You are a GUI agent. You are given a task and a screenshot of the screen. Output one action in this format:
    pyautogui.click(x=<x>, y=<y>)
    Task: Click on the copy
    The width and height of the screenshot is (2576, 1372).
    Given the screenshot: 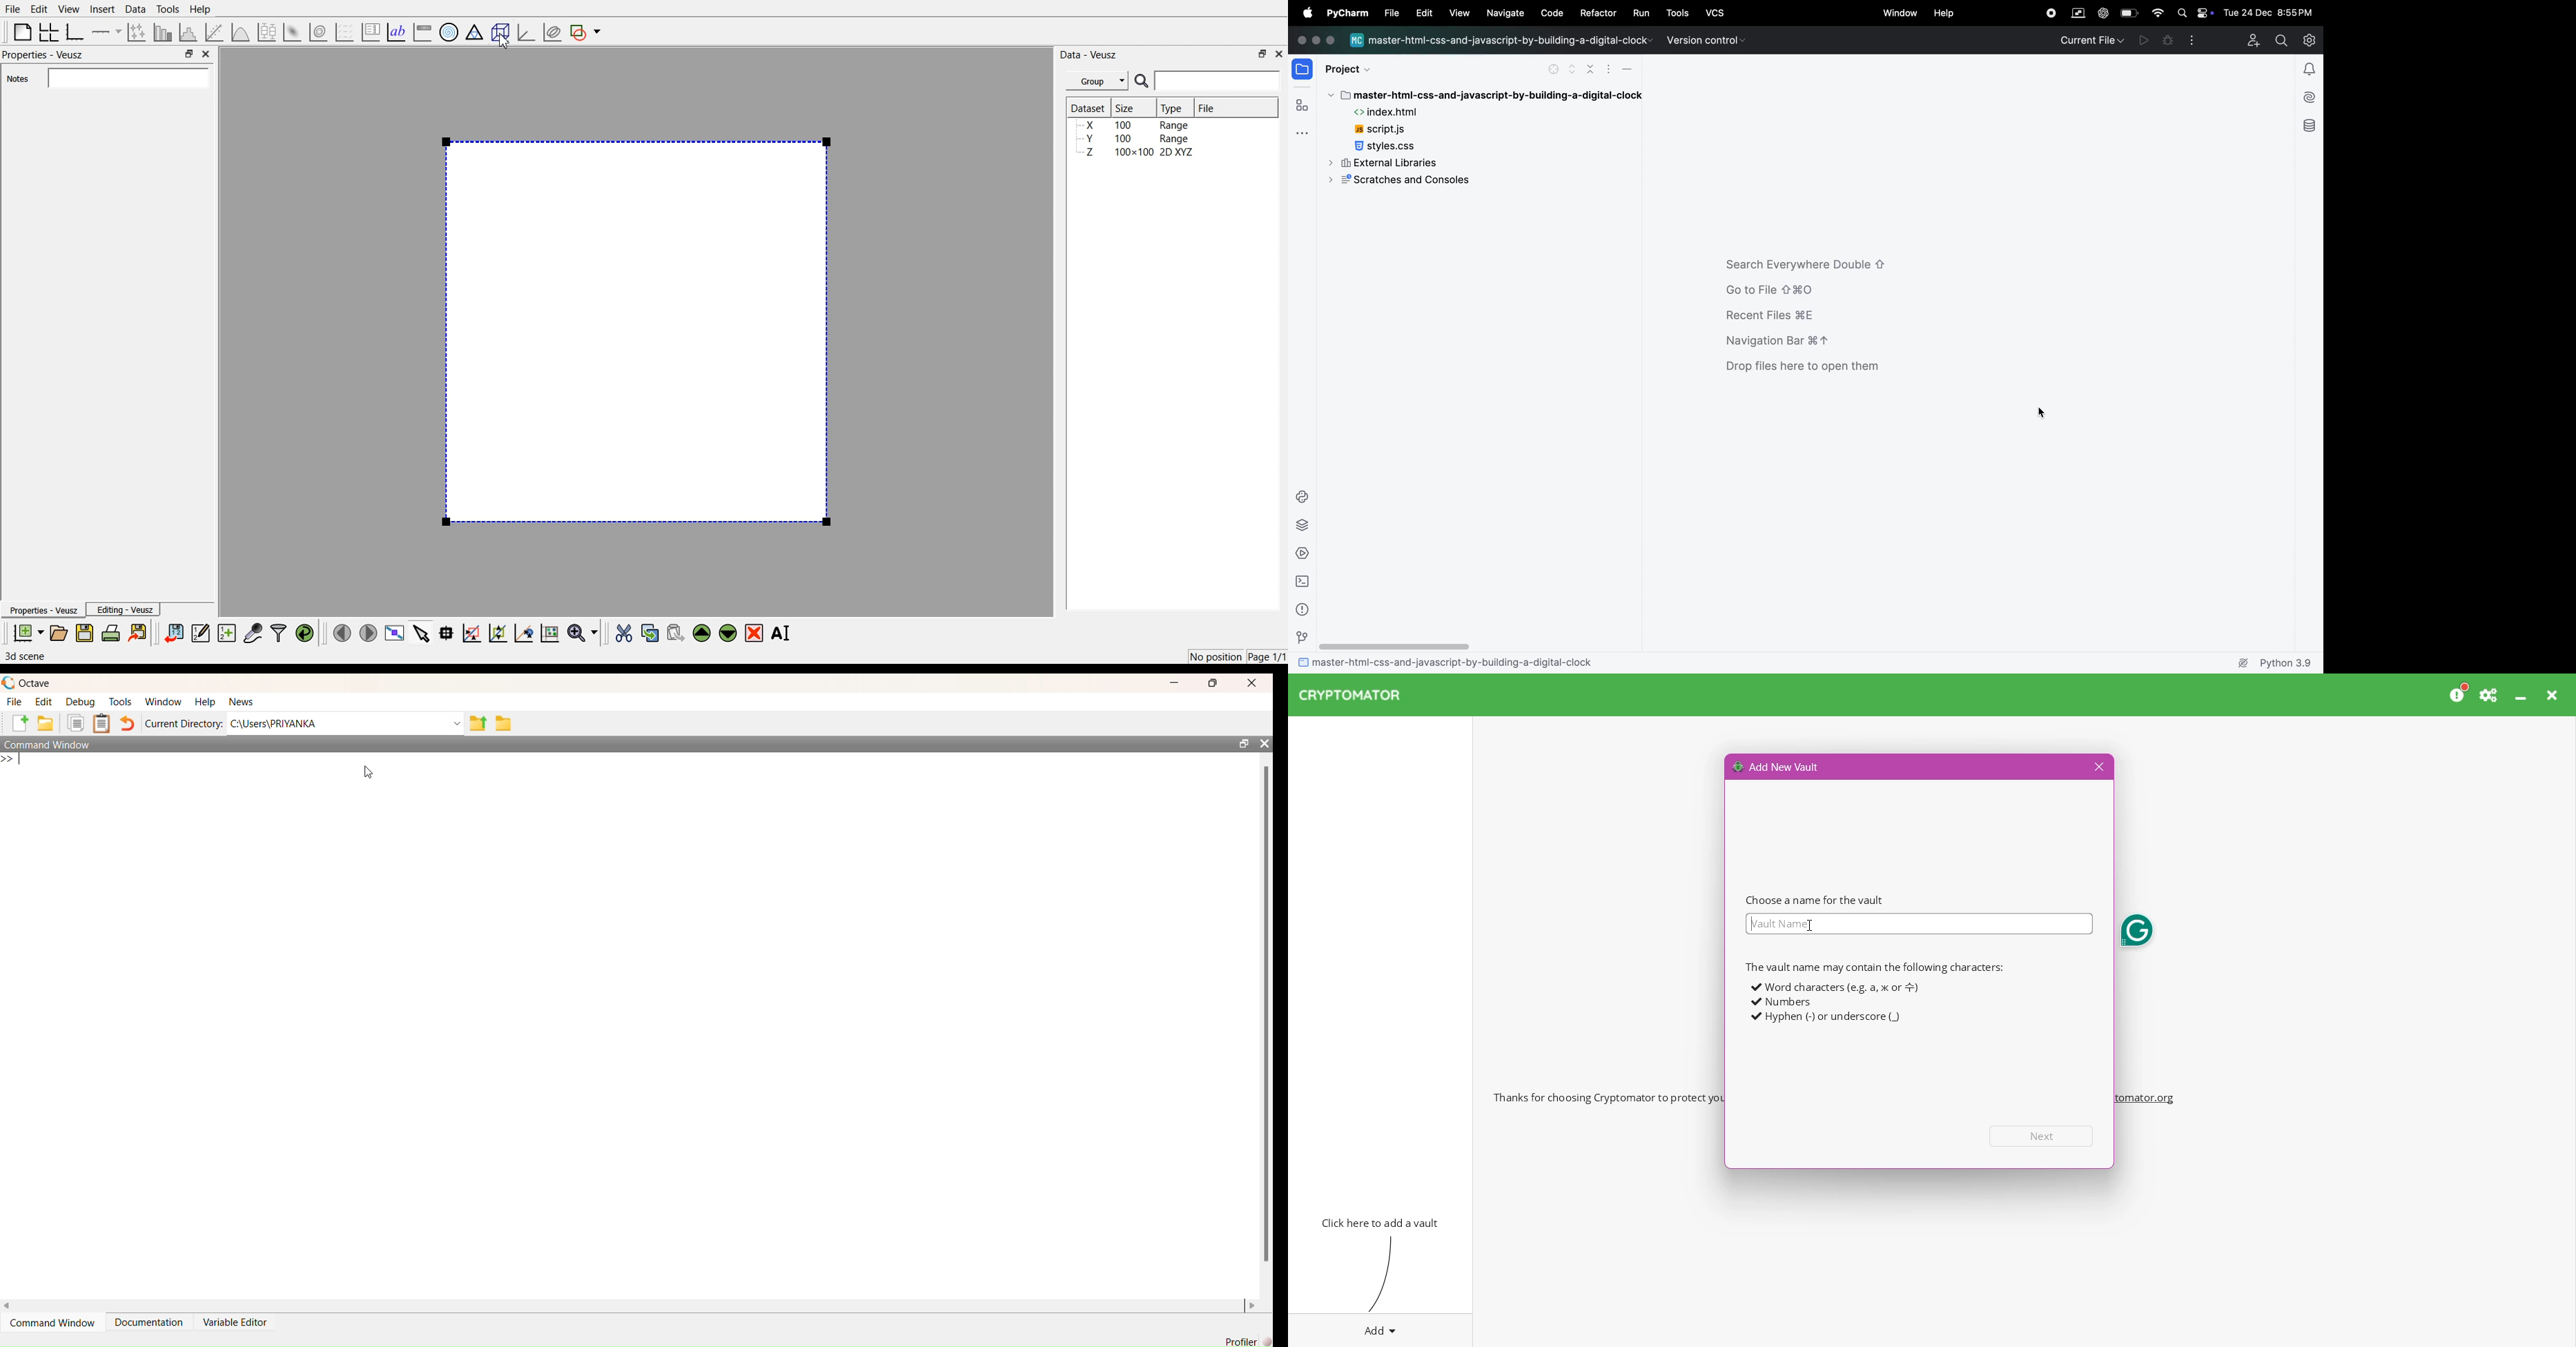 What is the action you would take?
    pyautogui.click(x=75, y=723)
    